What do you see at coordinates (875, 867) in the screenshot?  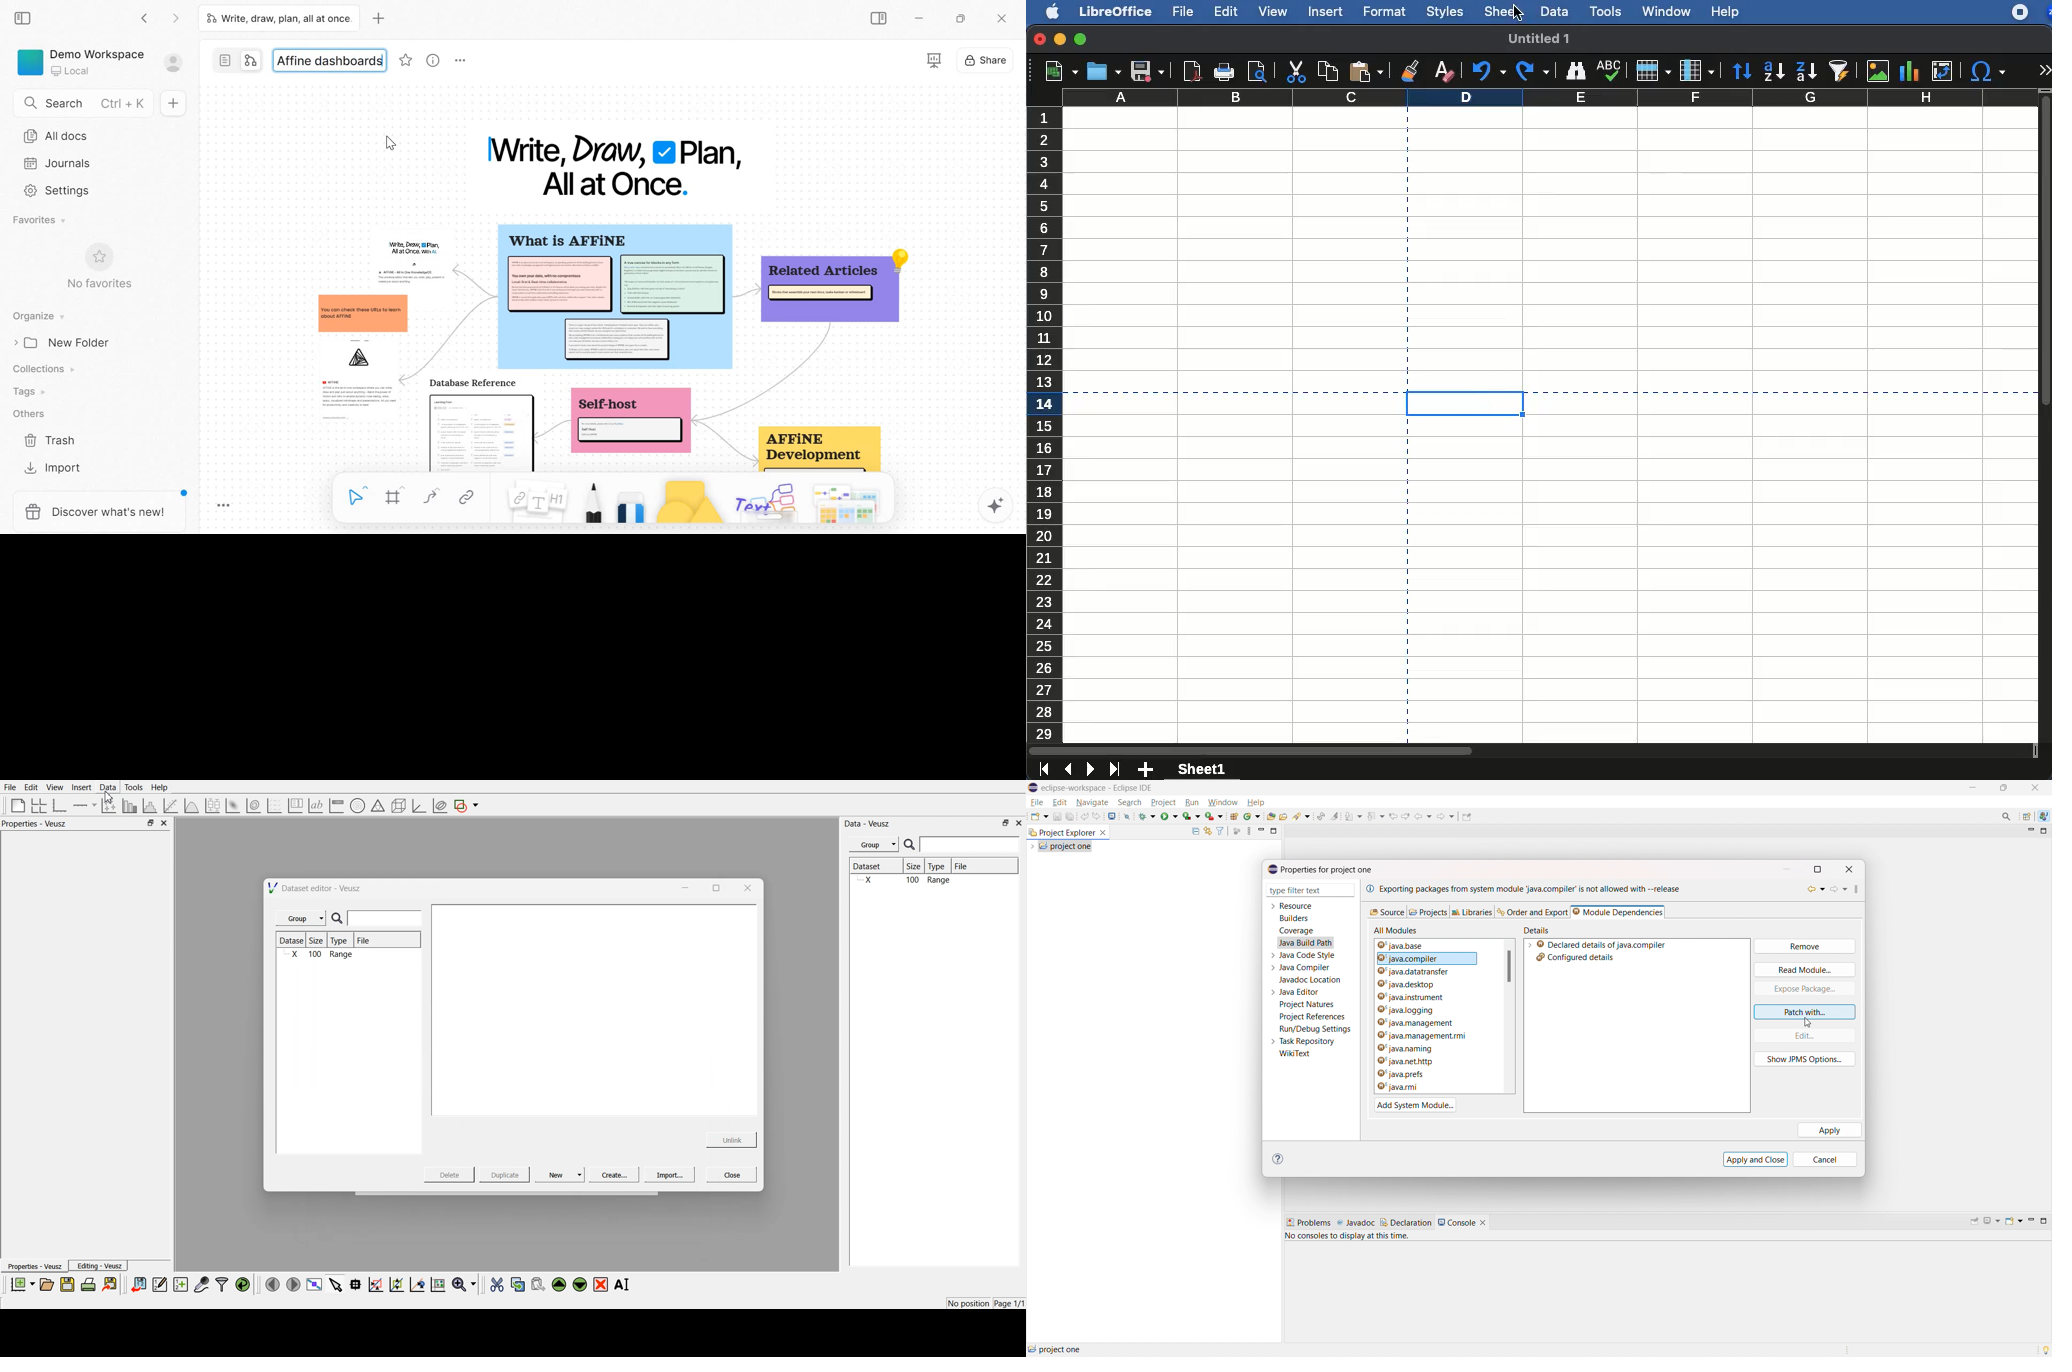 I see `Dataset` at bounding box center [875, 867].